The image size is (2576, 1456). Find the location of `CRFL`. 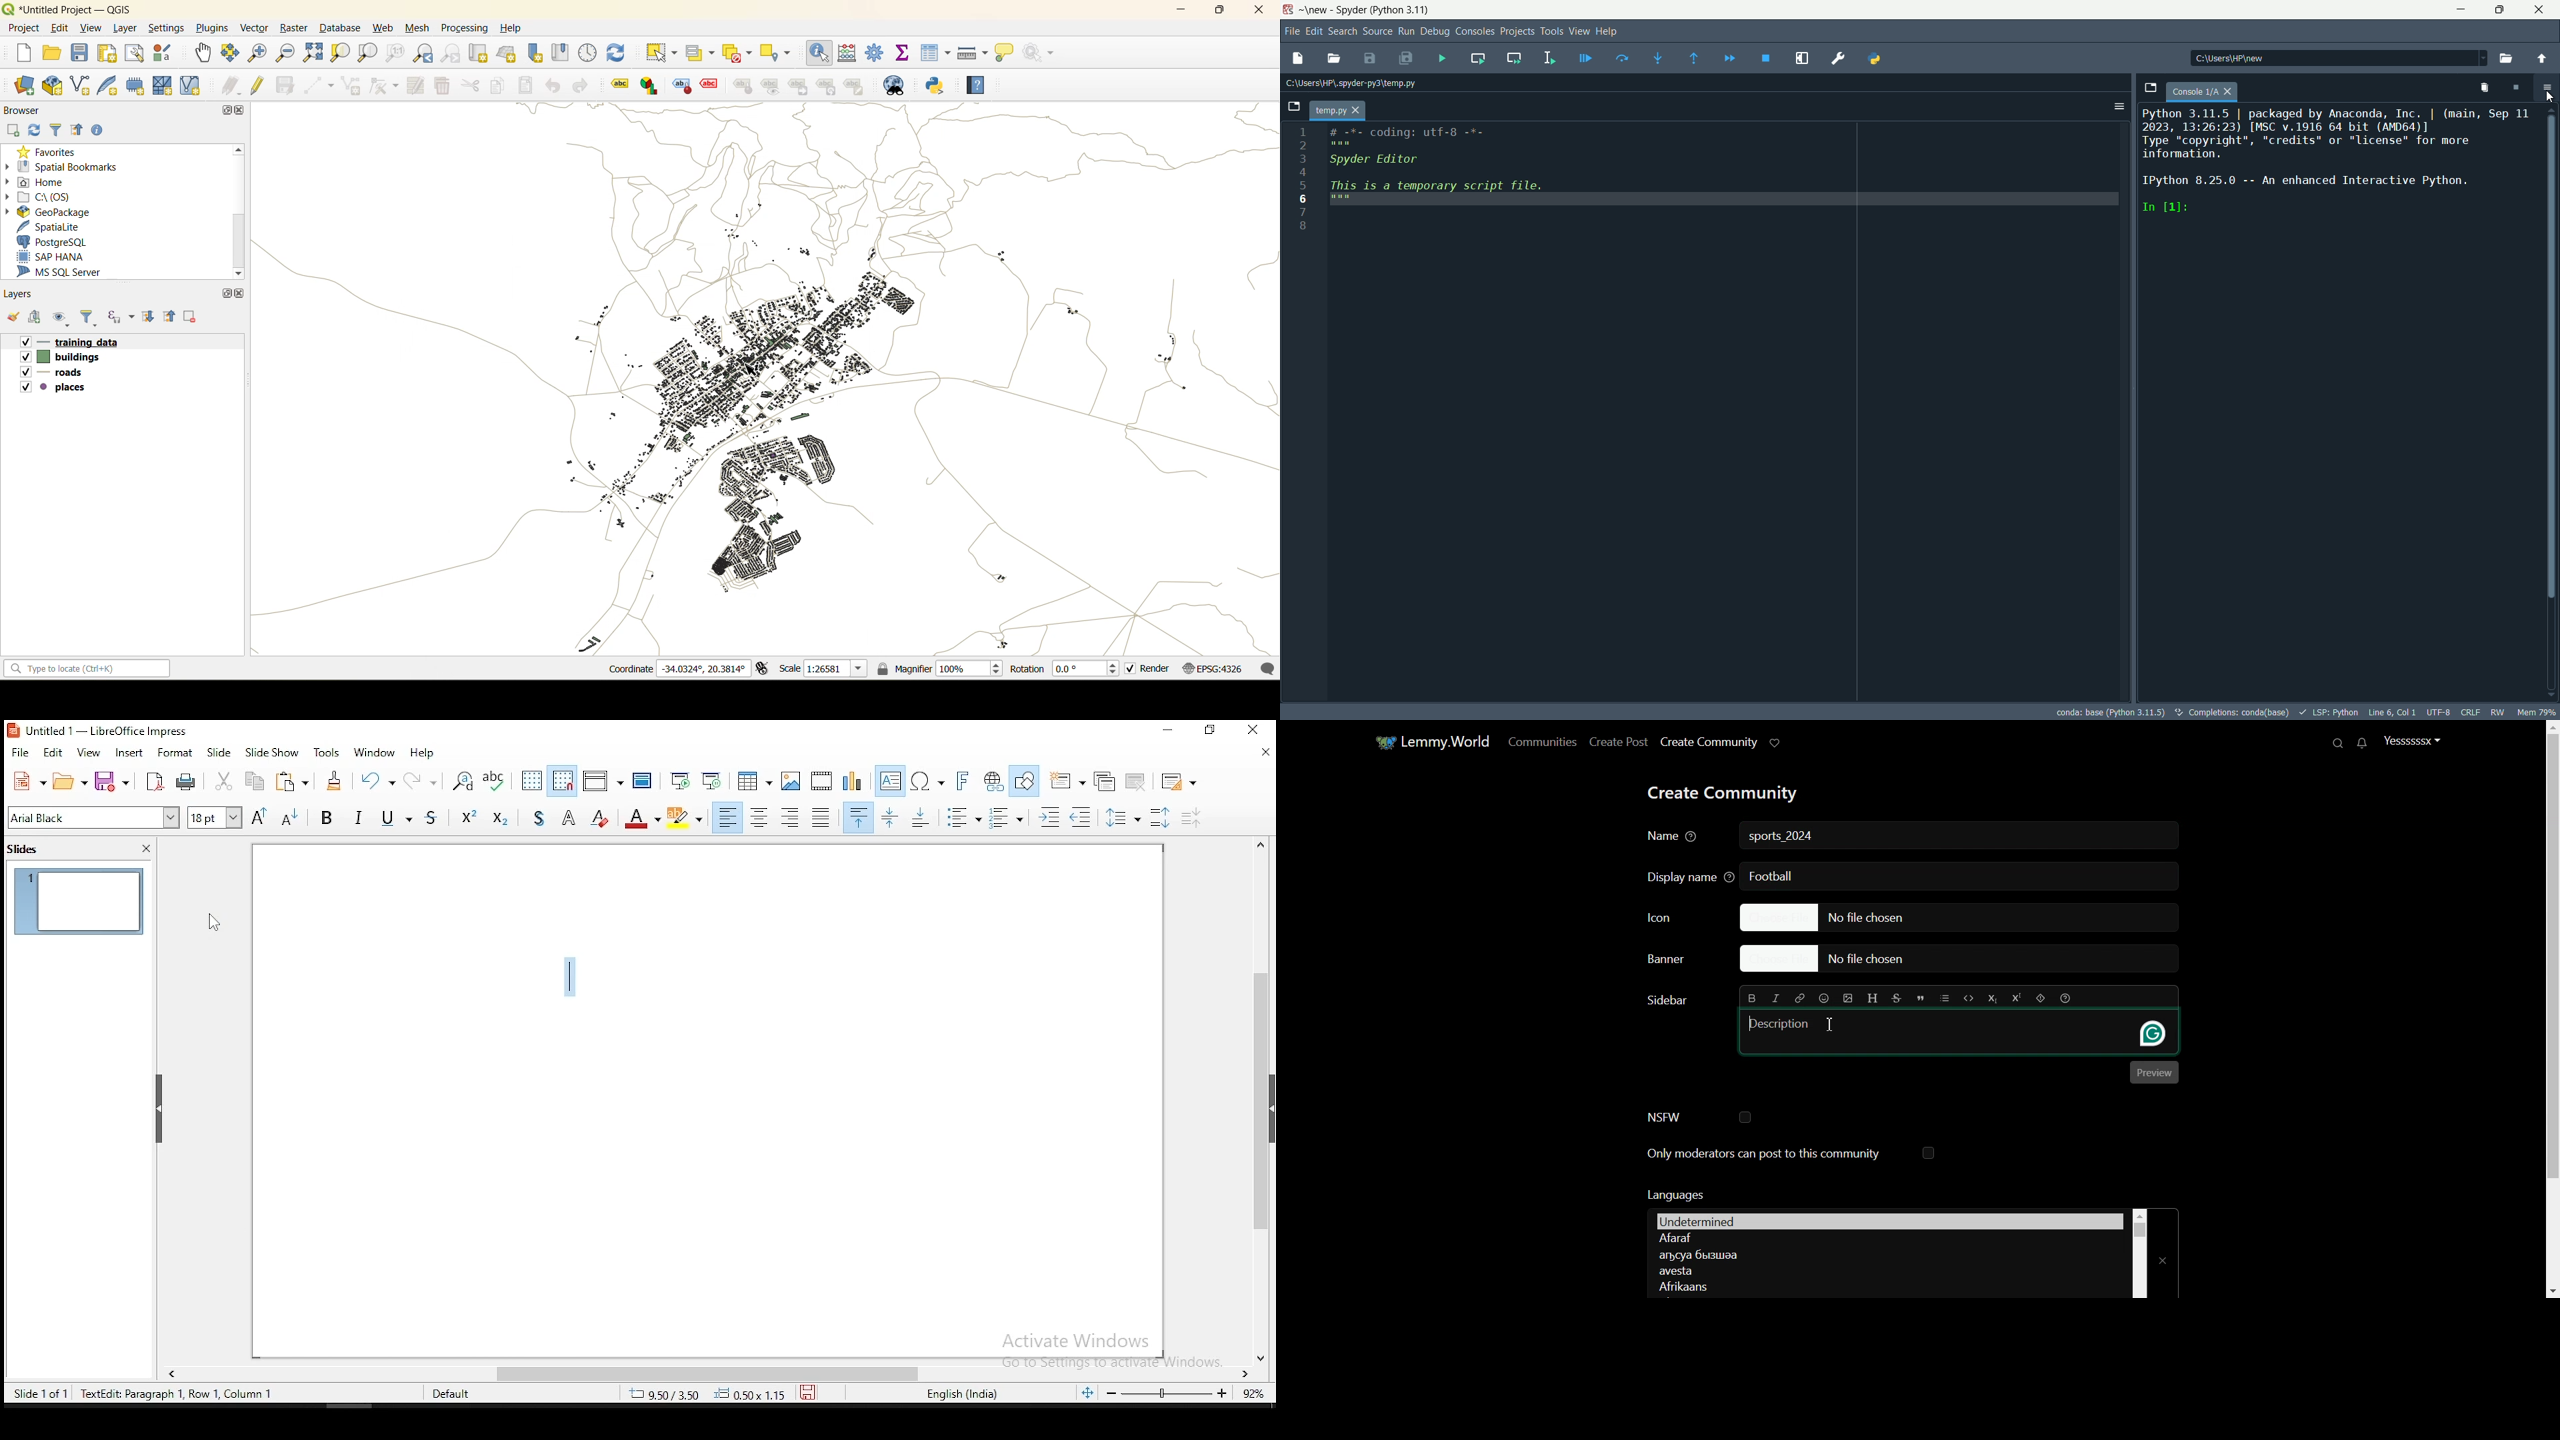

CRFL is located at coordinates (2471, 711).